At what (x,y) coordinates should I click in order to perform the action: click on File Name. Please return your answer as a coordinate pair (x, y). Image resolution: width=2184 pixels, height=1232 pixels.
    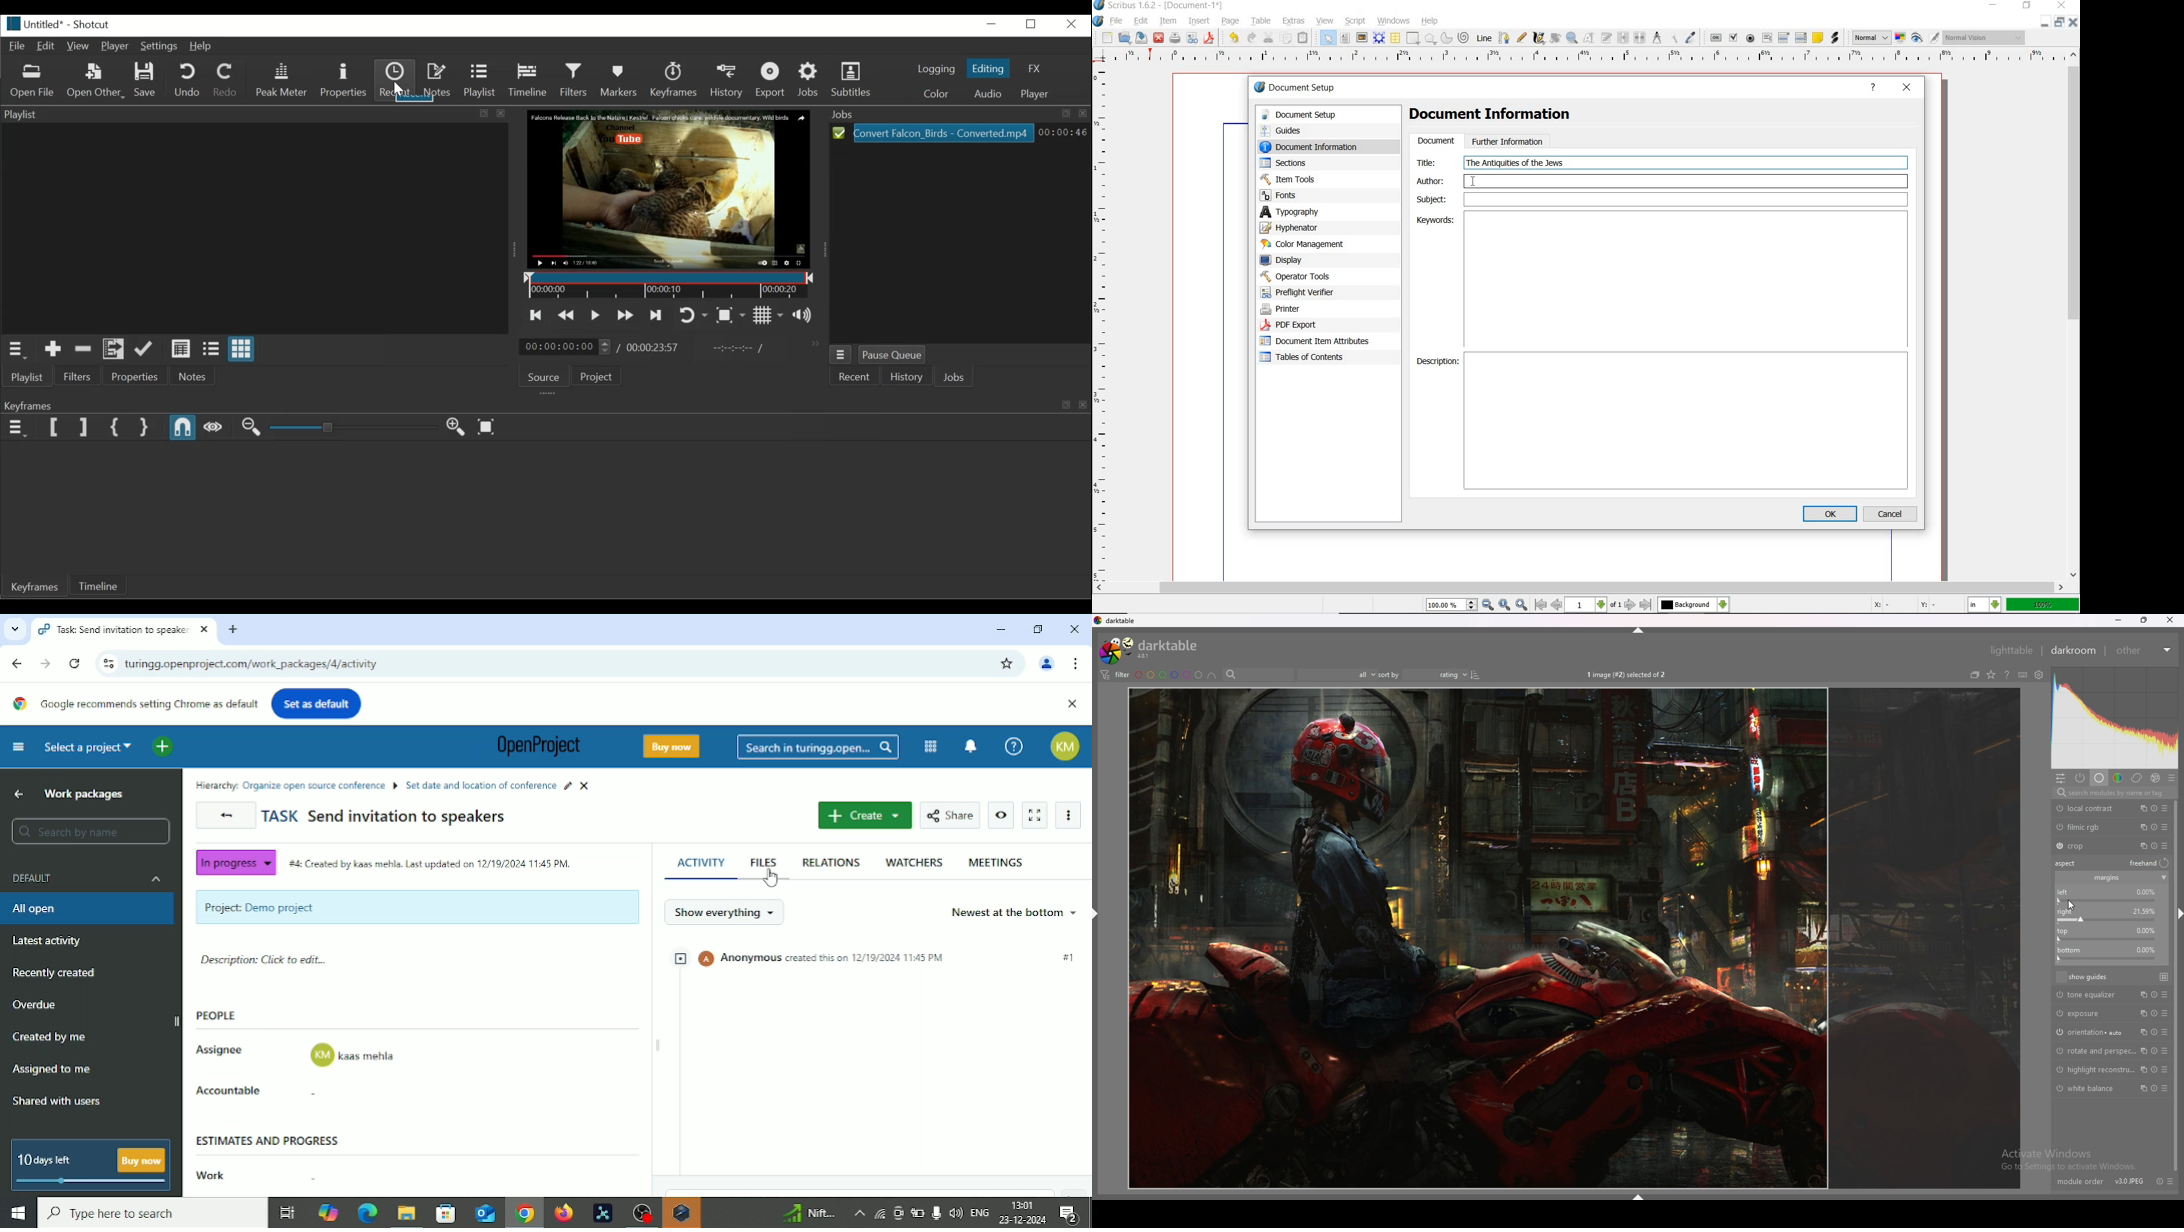
    Looking at the image, I should click on (35, 24).